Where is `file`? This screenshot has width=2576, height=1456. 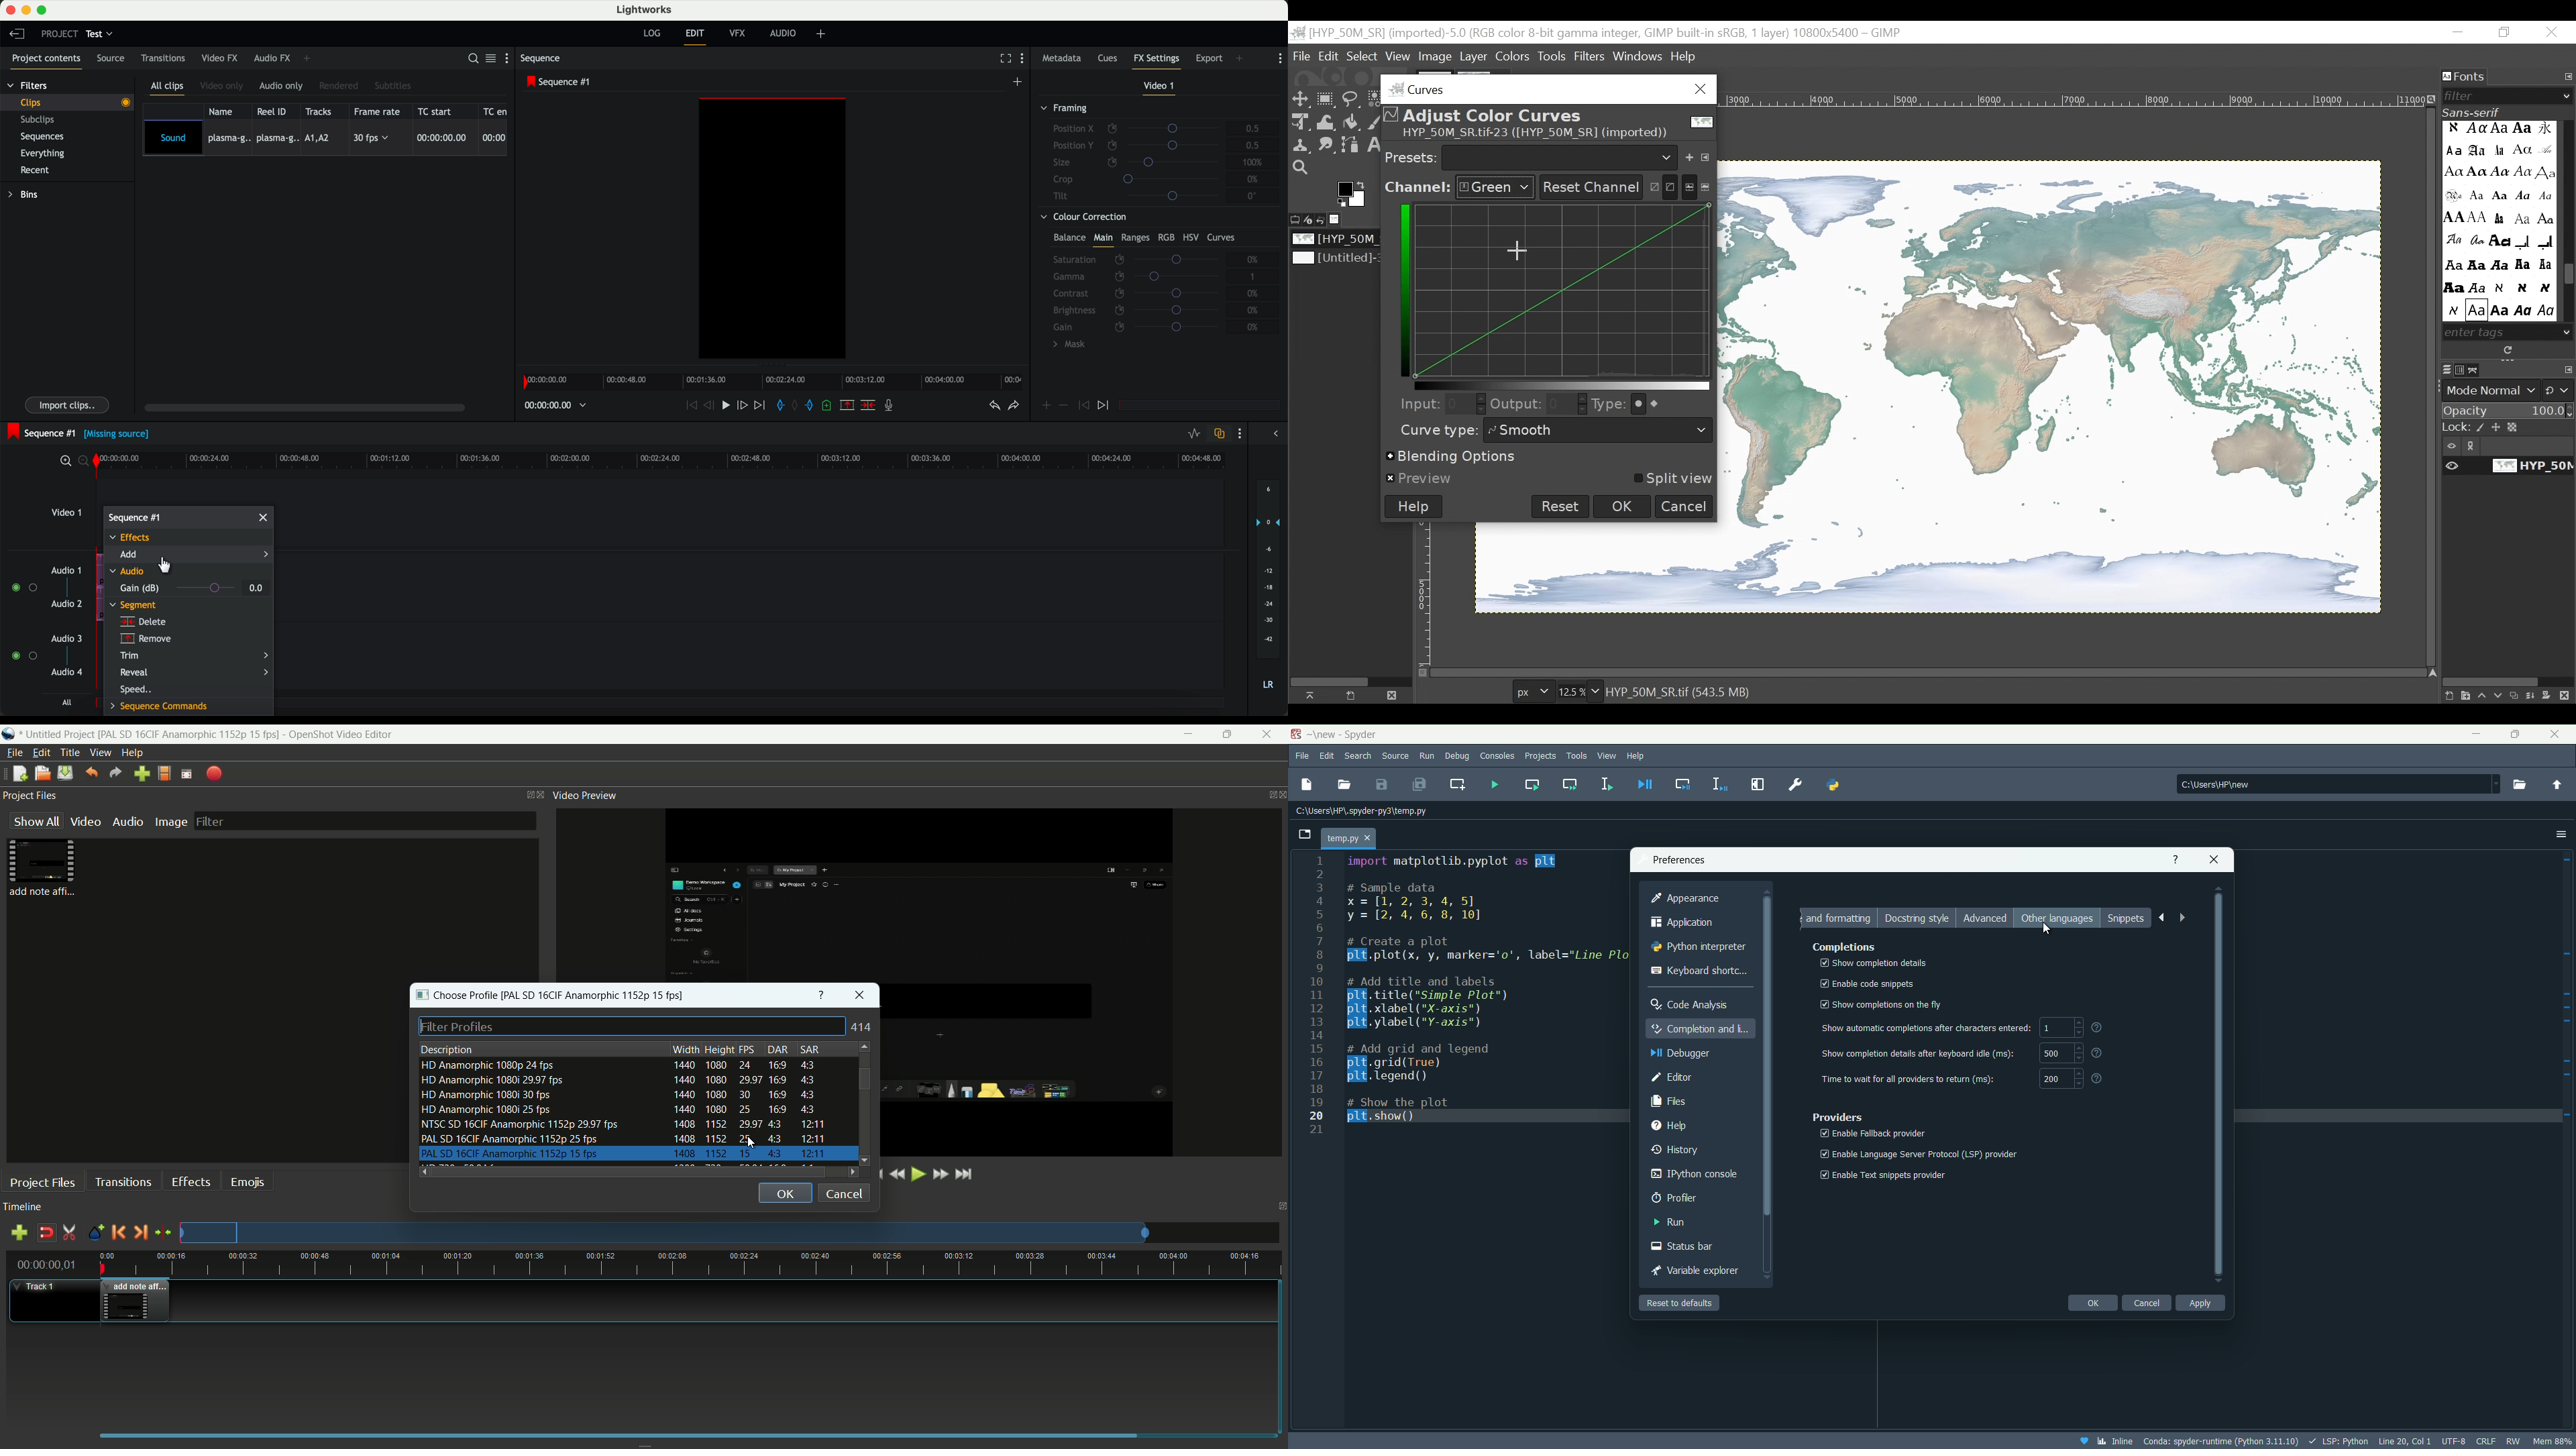 file is located at coordinates (1301, 755).